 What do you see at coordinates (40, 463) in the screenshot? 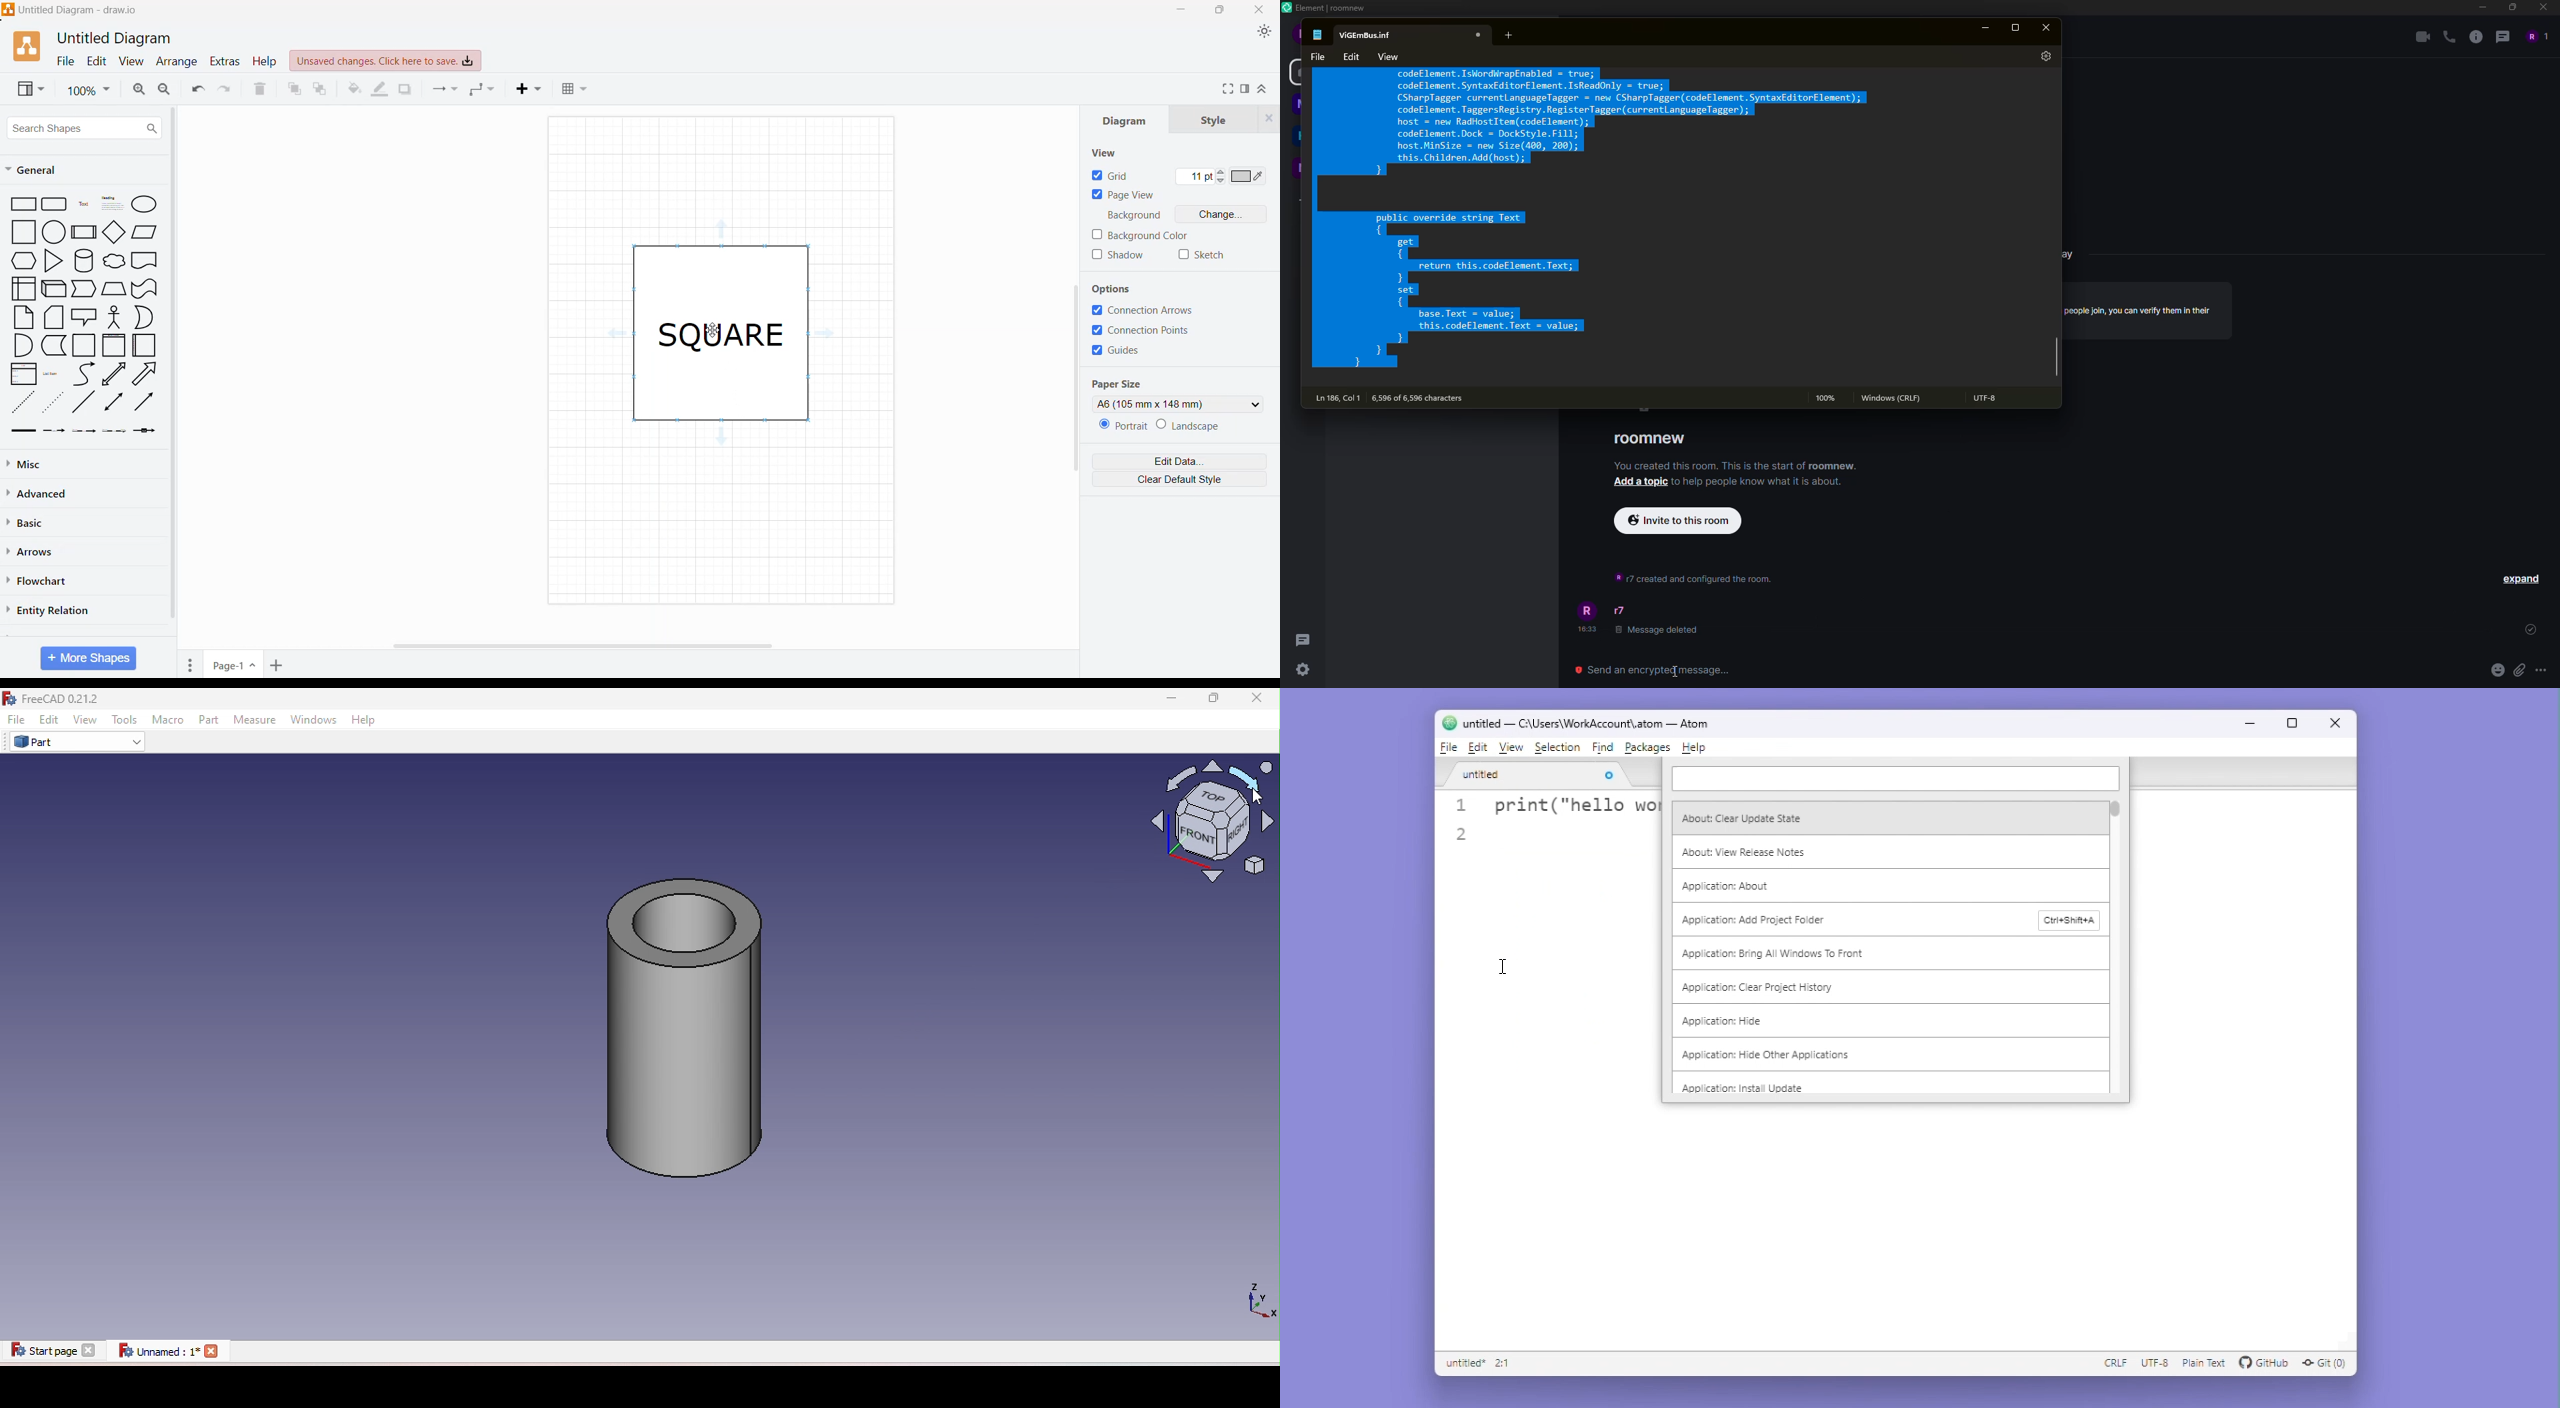
I see `Misc` at bounding box center [40, 463].